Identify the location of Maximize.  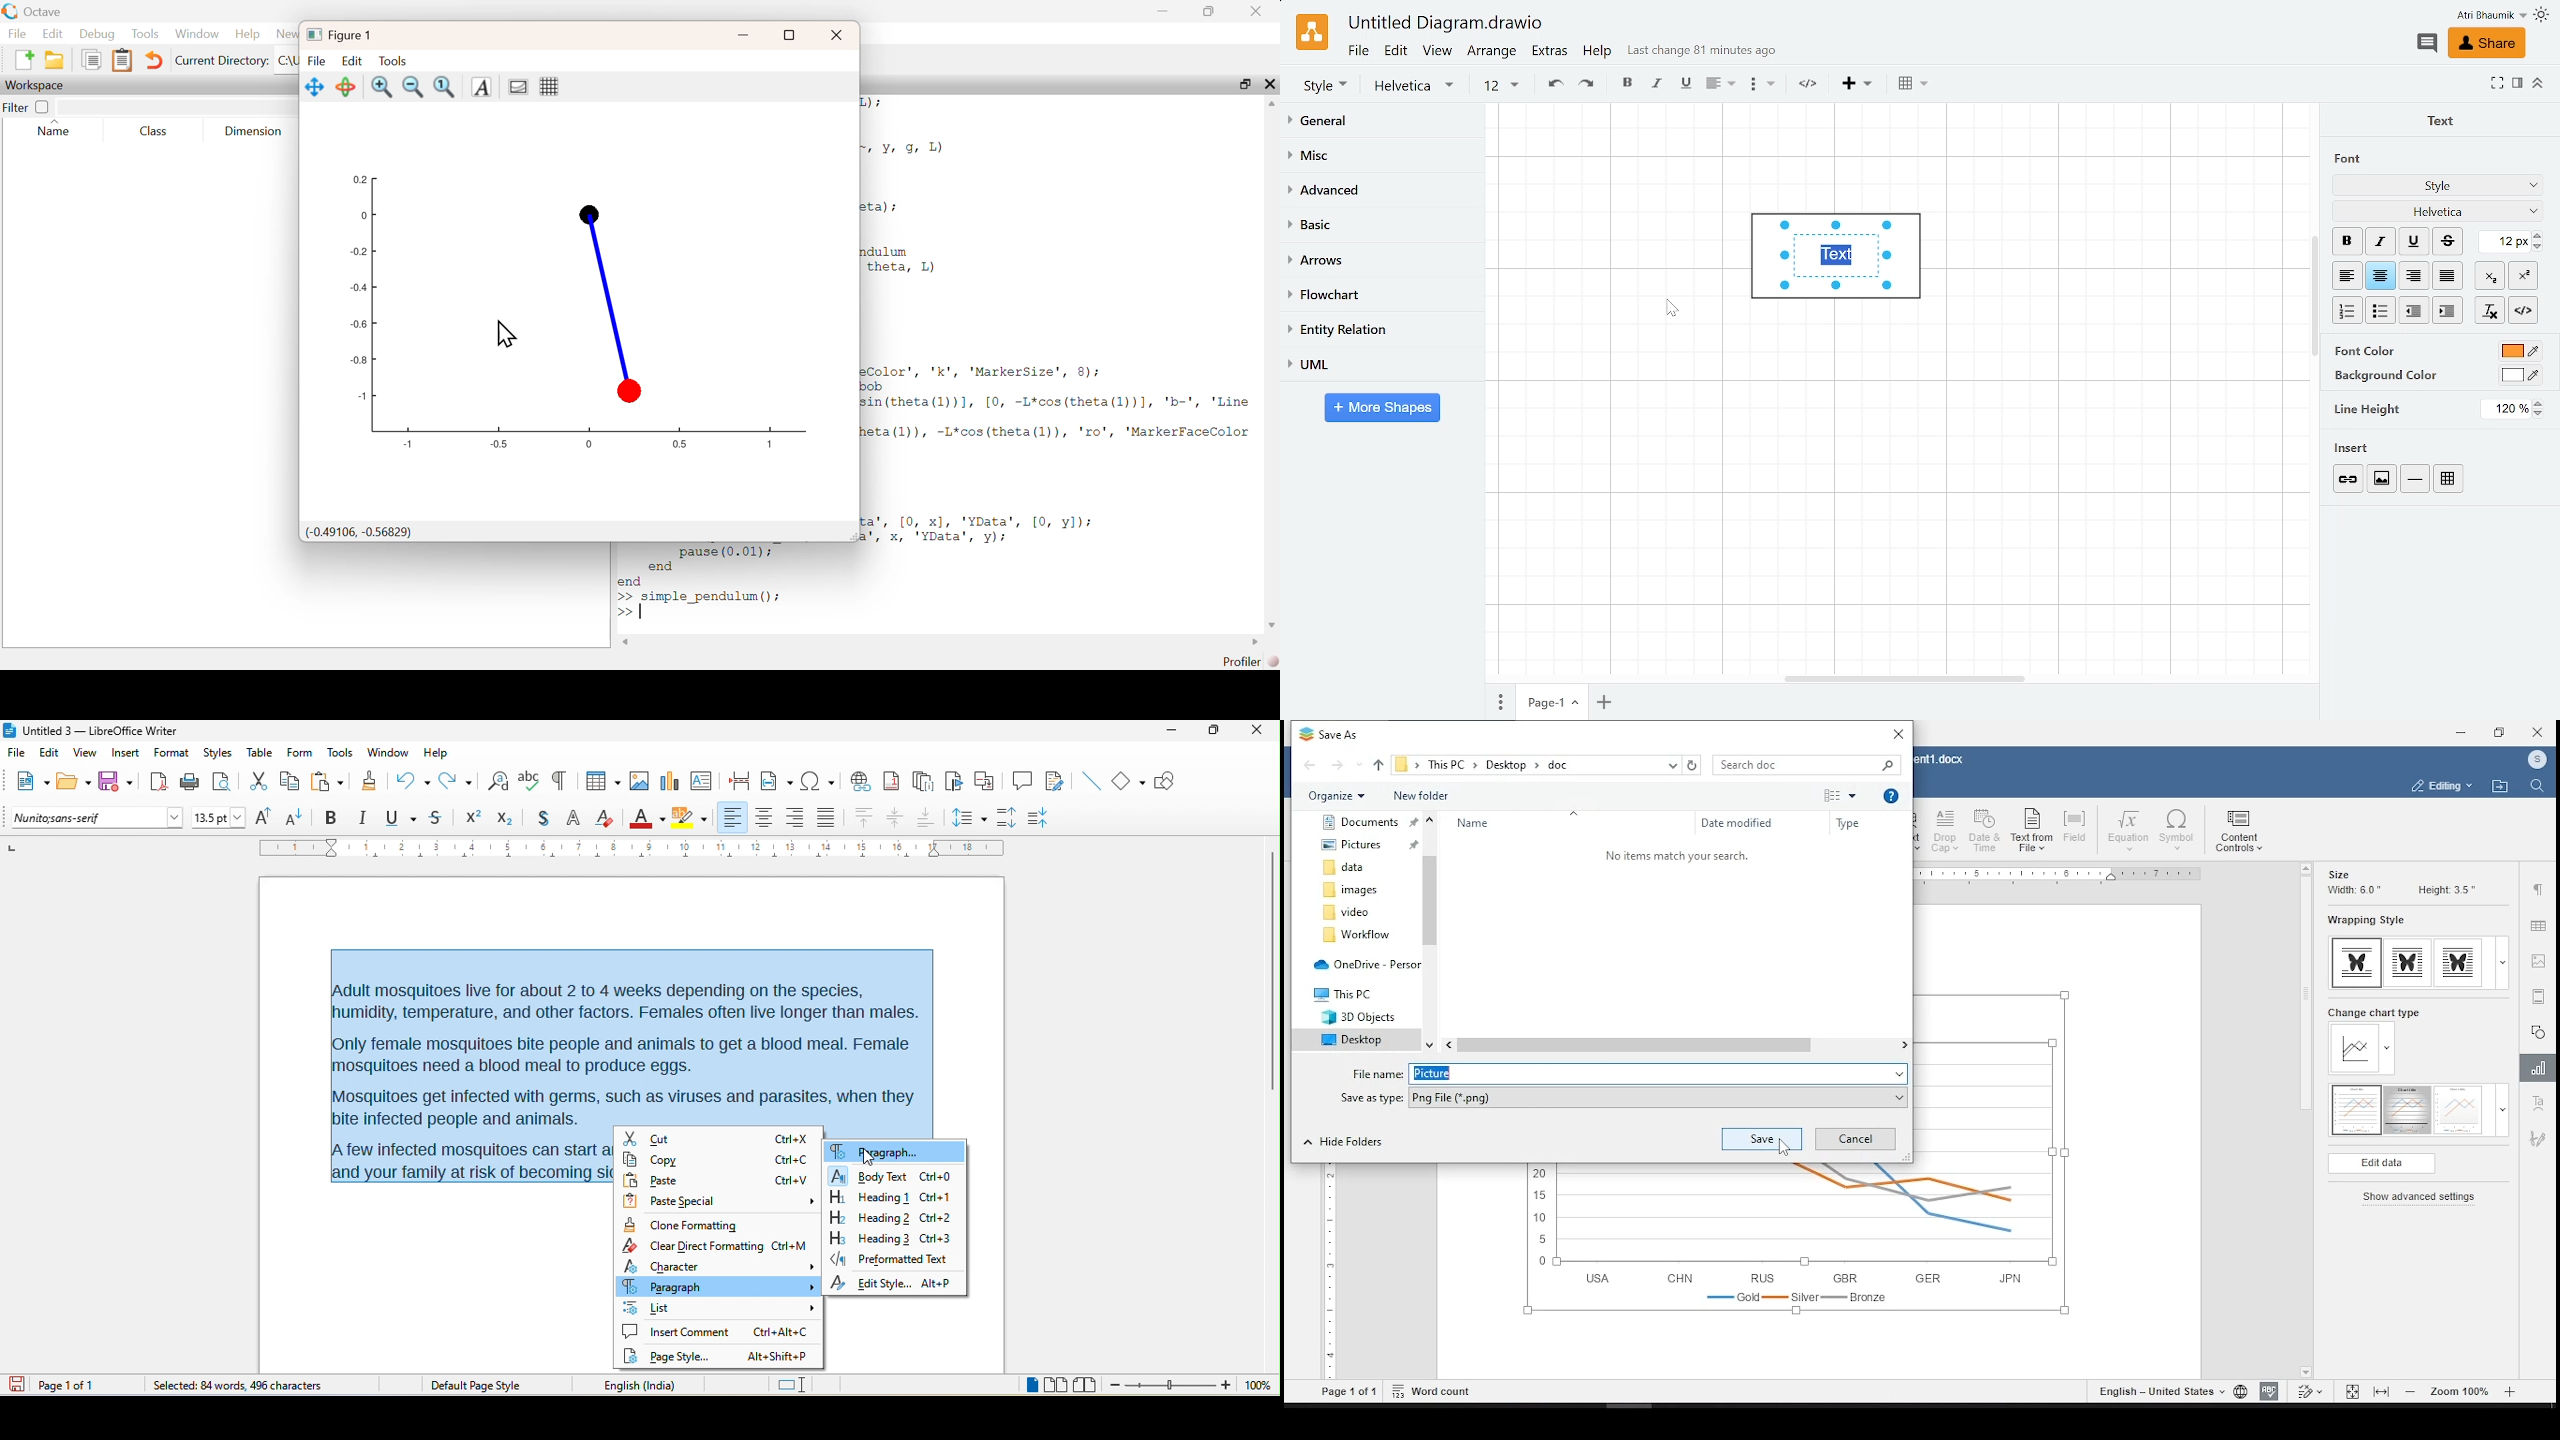
(1210, 11).